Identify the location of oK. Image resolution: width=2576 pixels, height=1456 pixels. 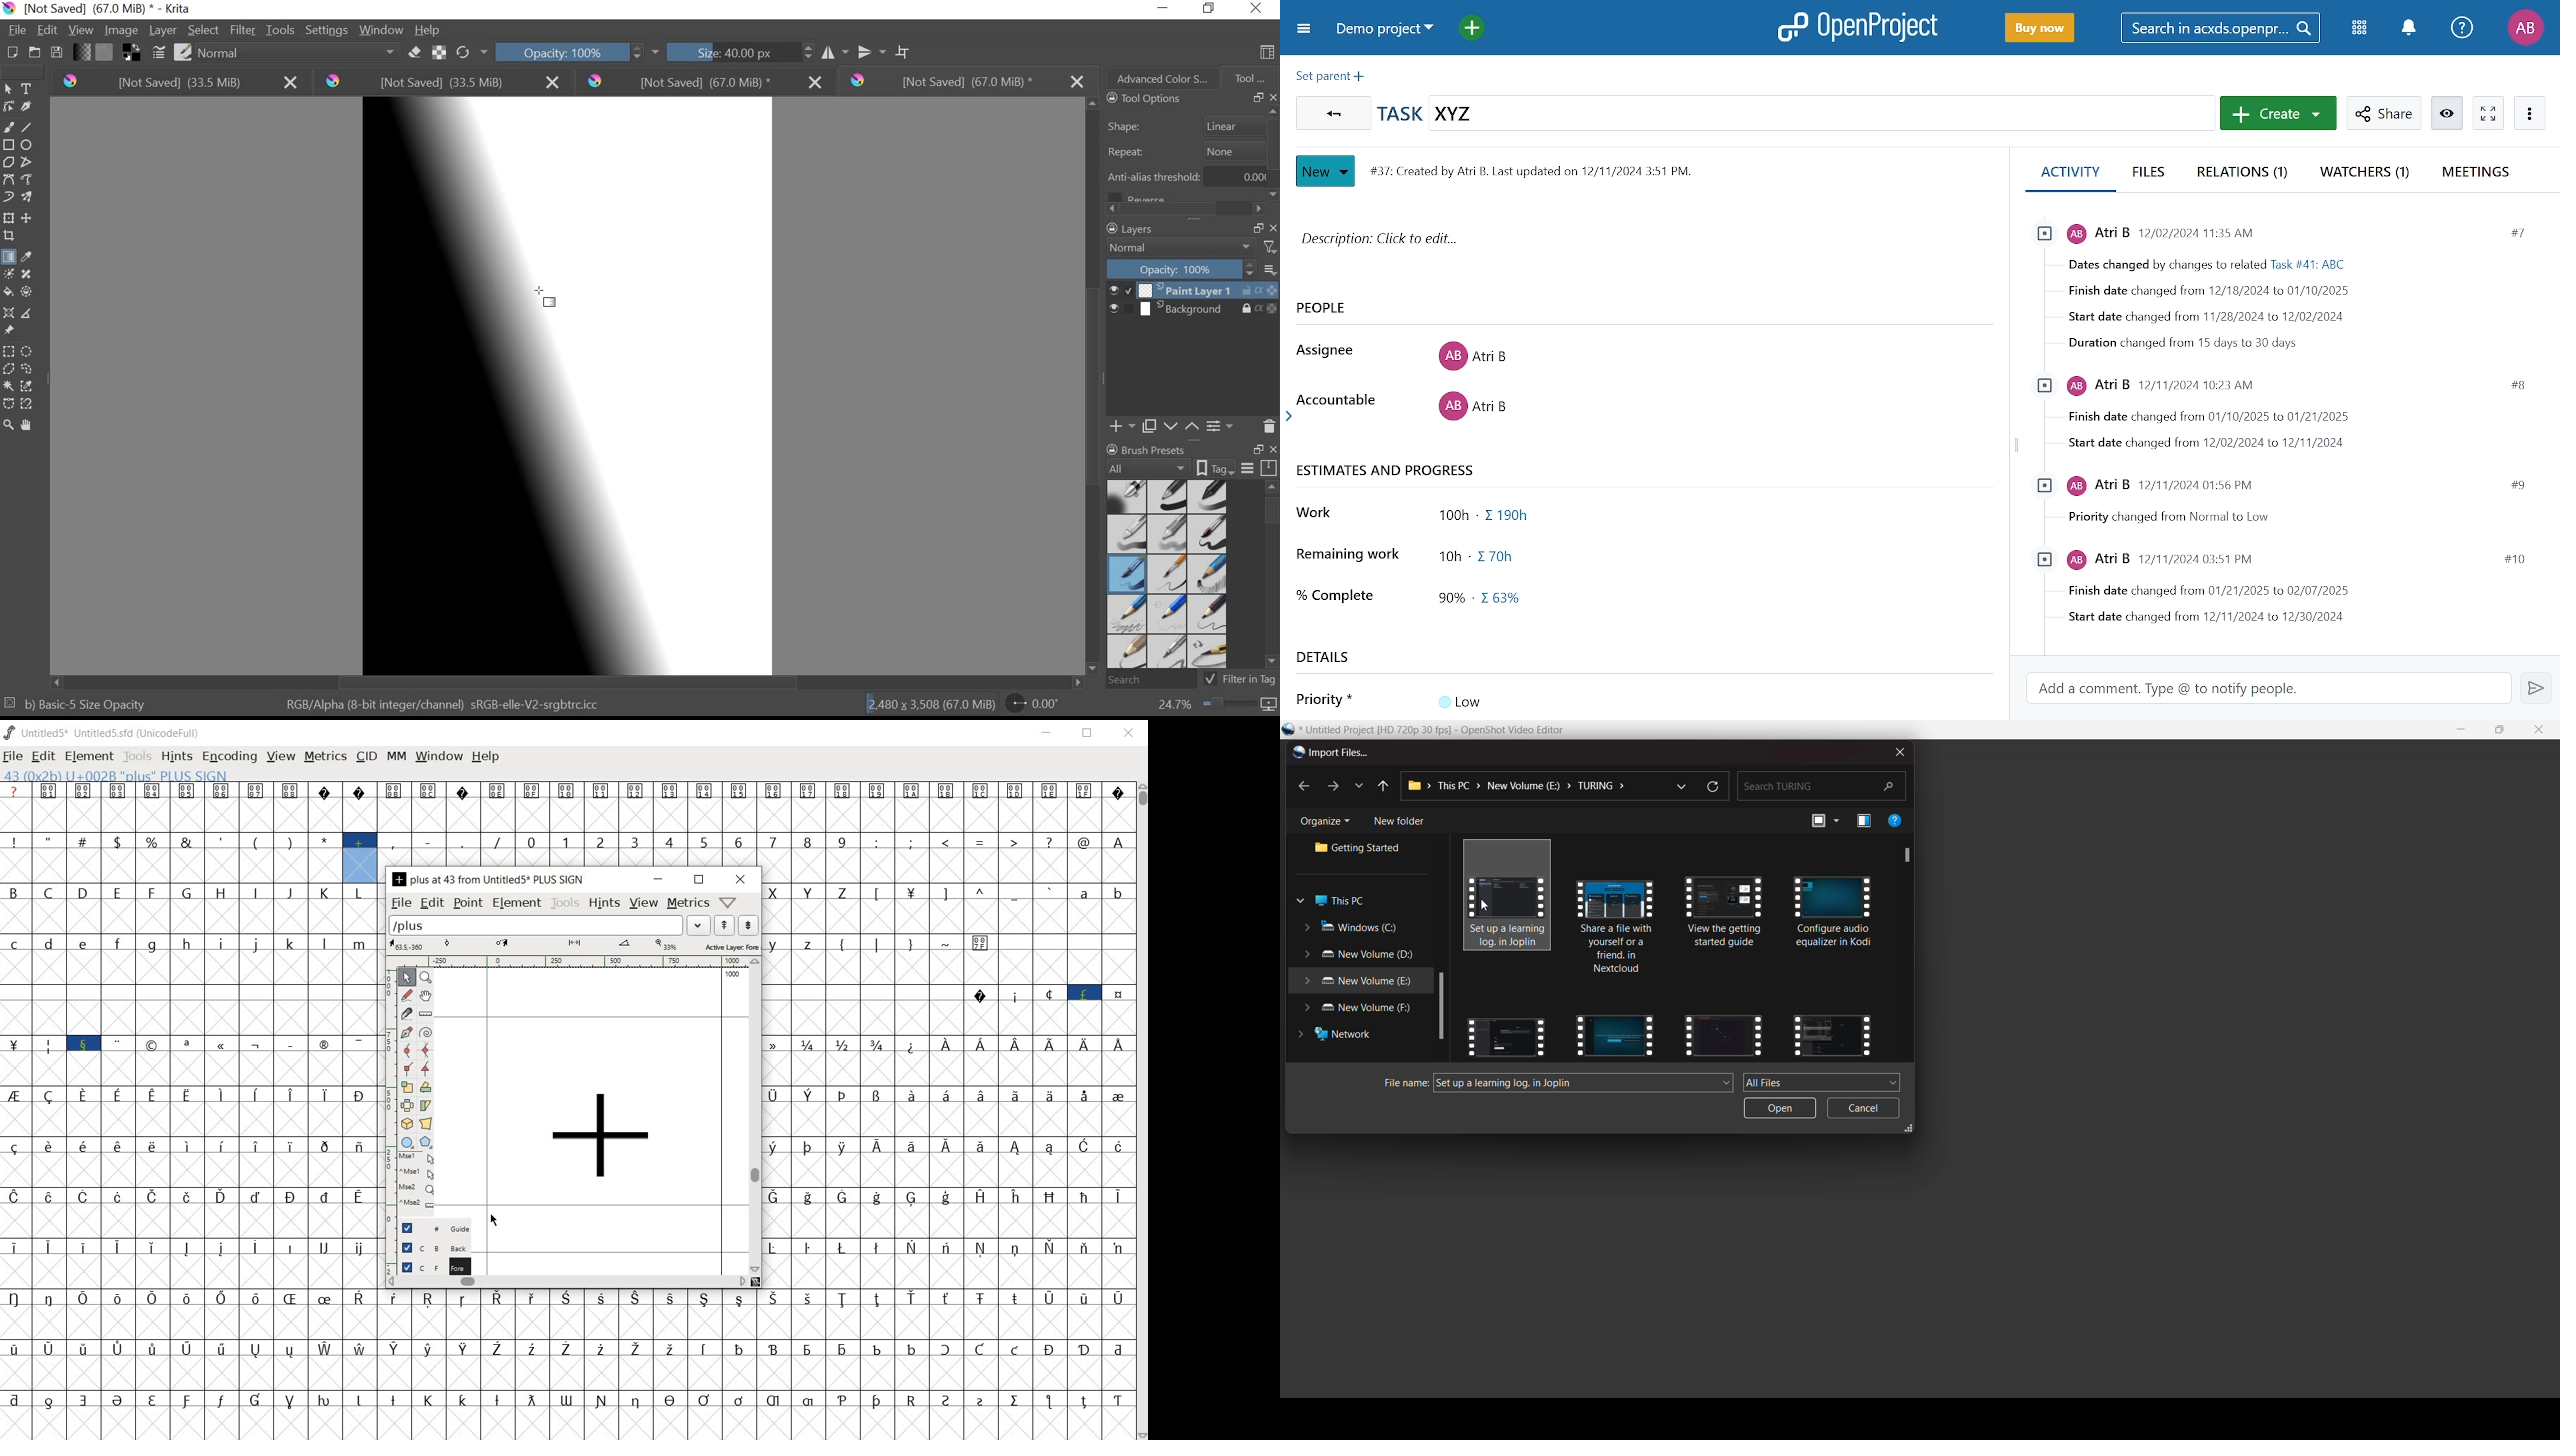
(913, 1060).